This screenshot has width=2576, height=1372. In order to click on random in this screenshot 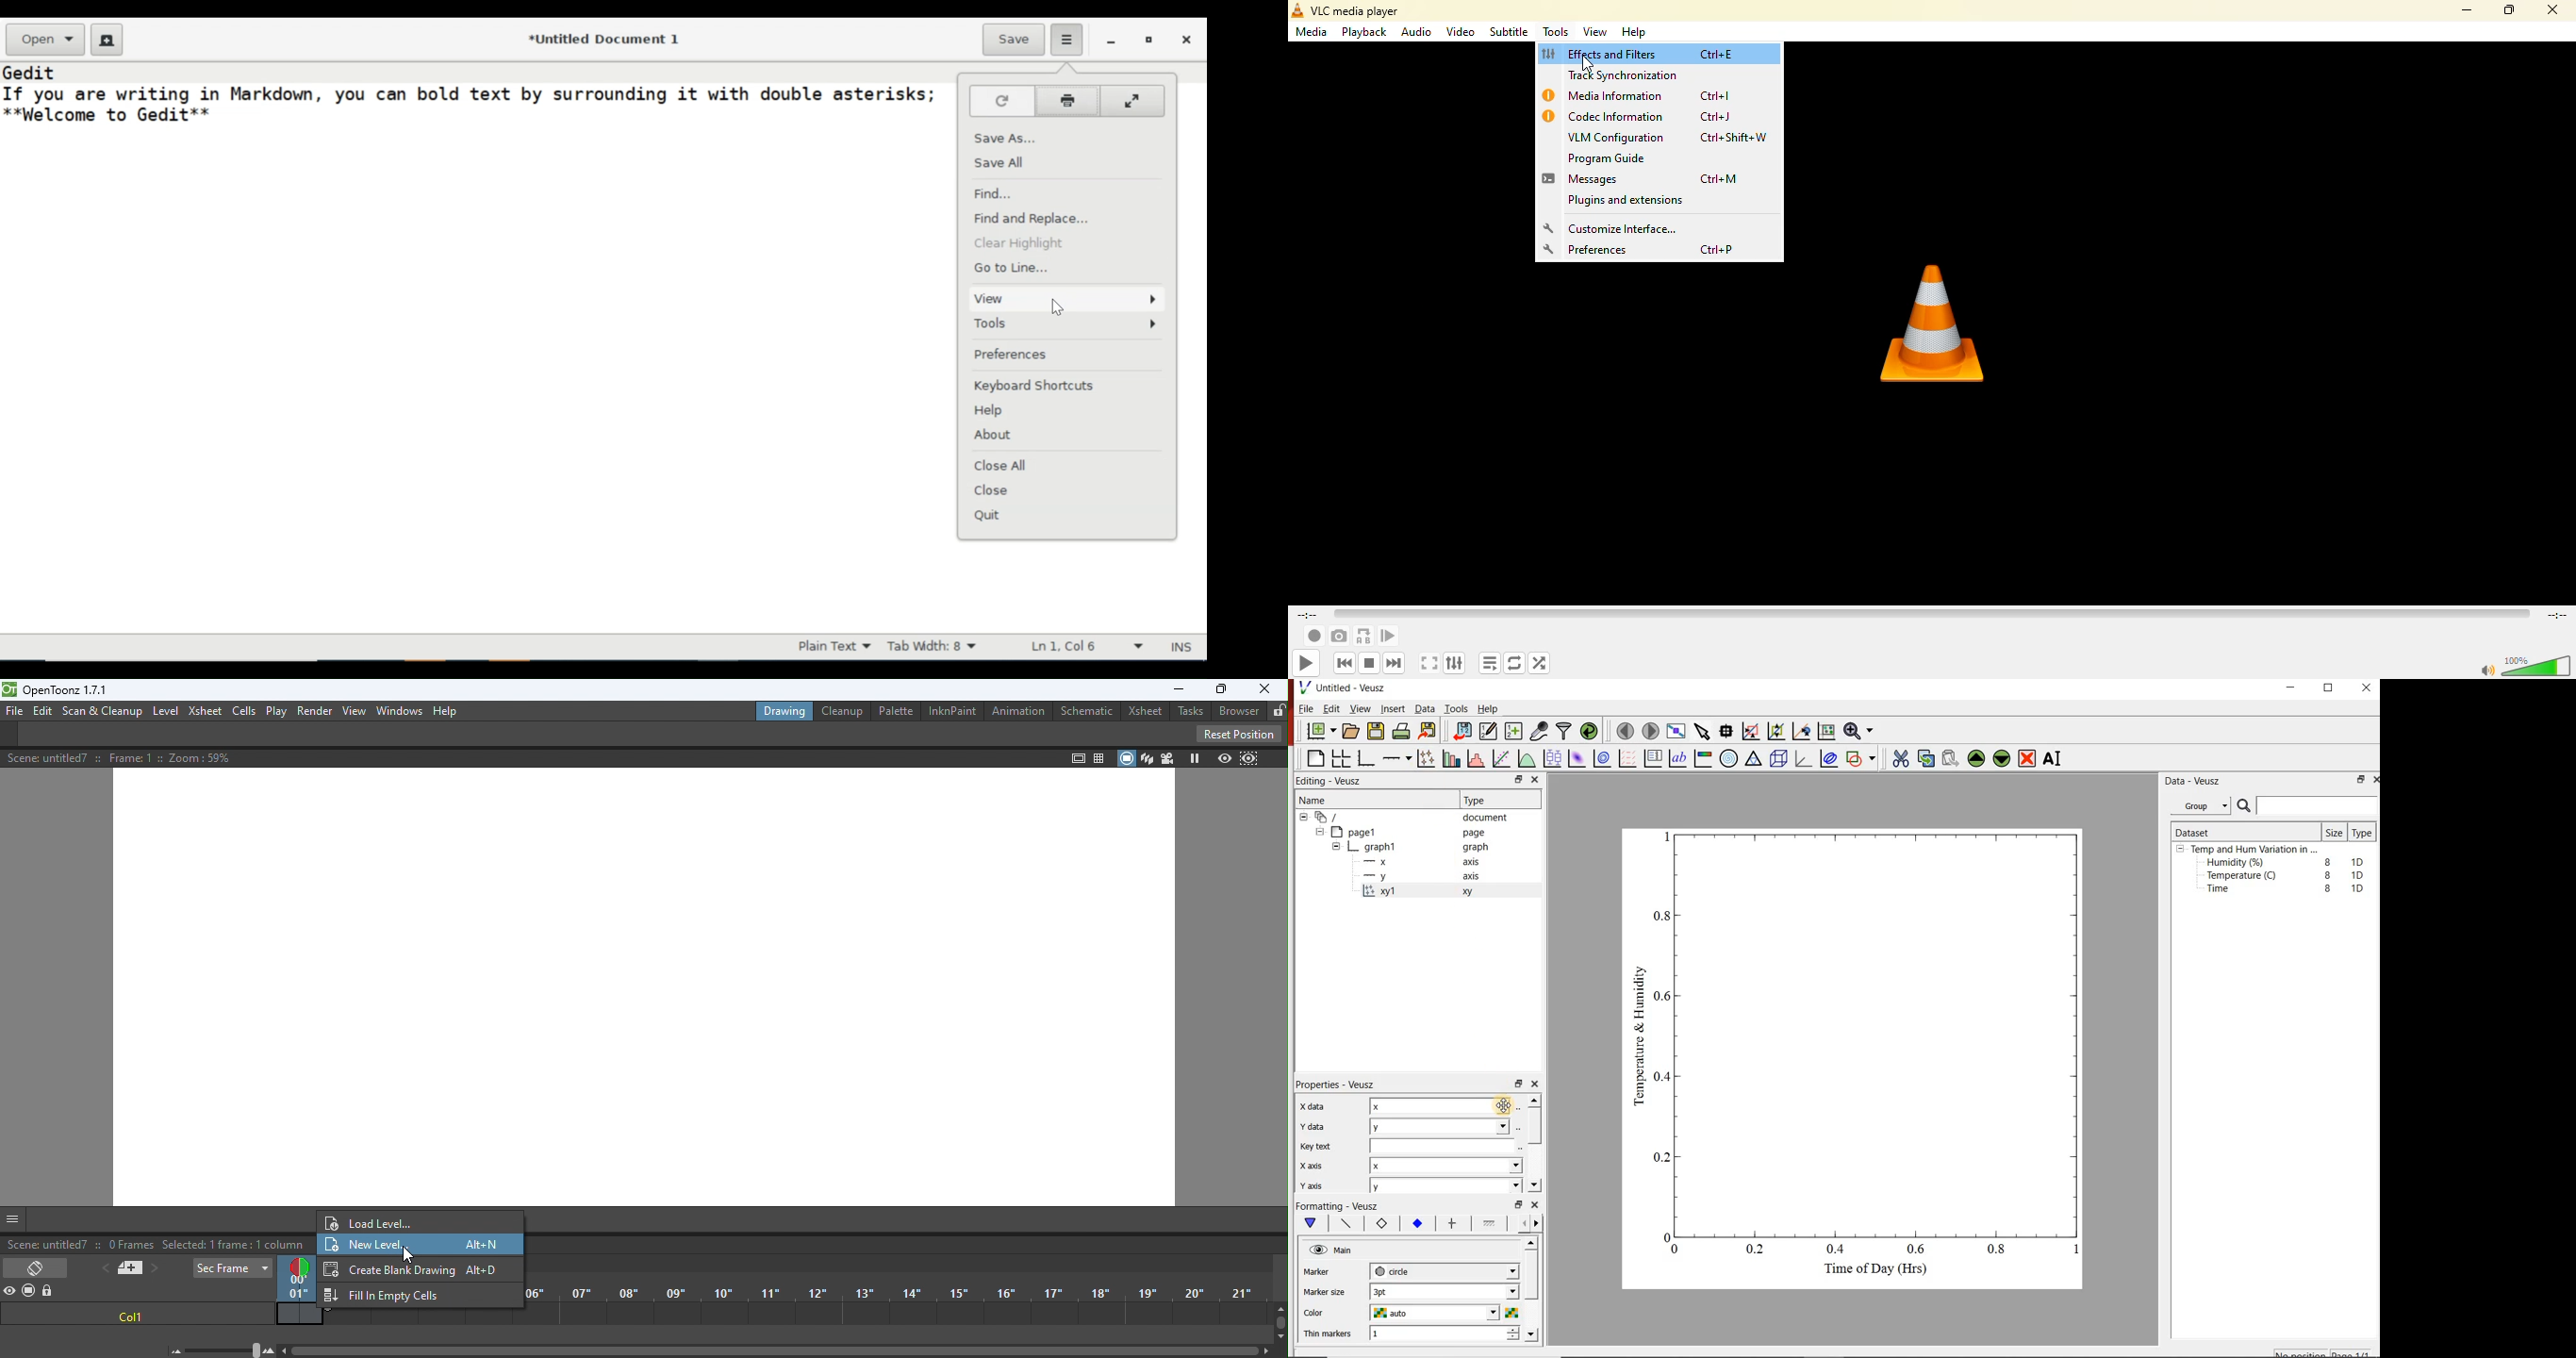, I will do `click(1540, 660)`.